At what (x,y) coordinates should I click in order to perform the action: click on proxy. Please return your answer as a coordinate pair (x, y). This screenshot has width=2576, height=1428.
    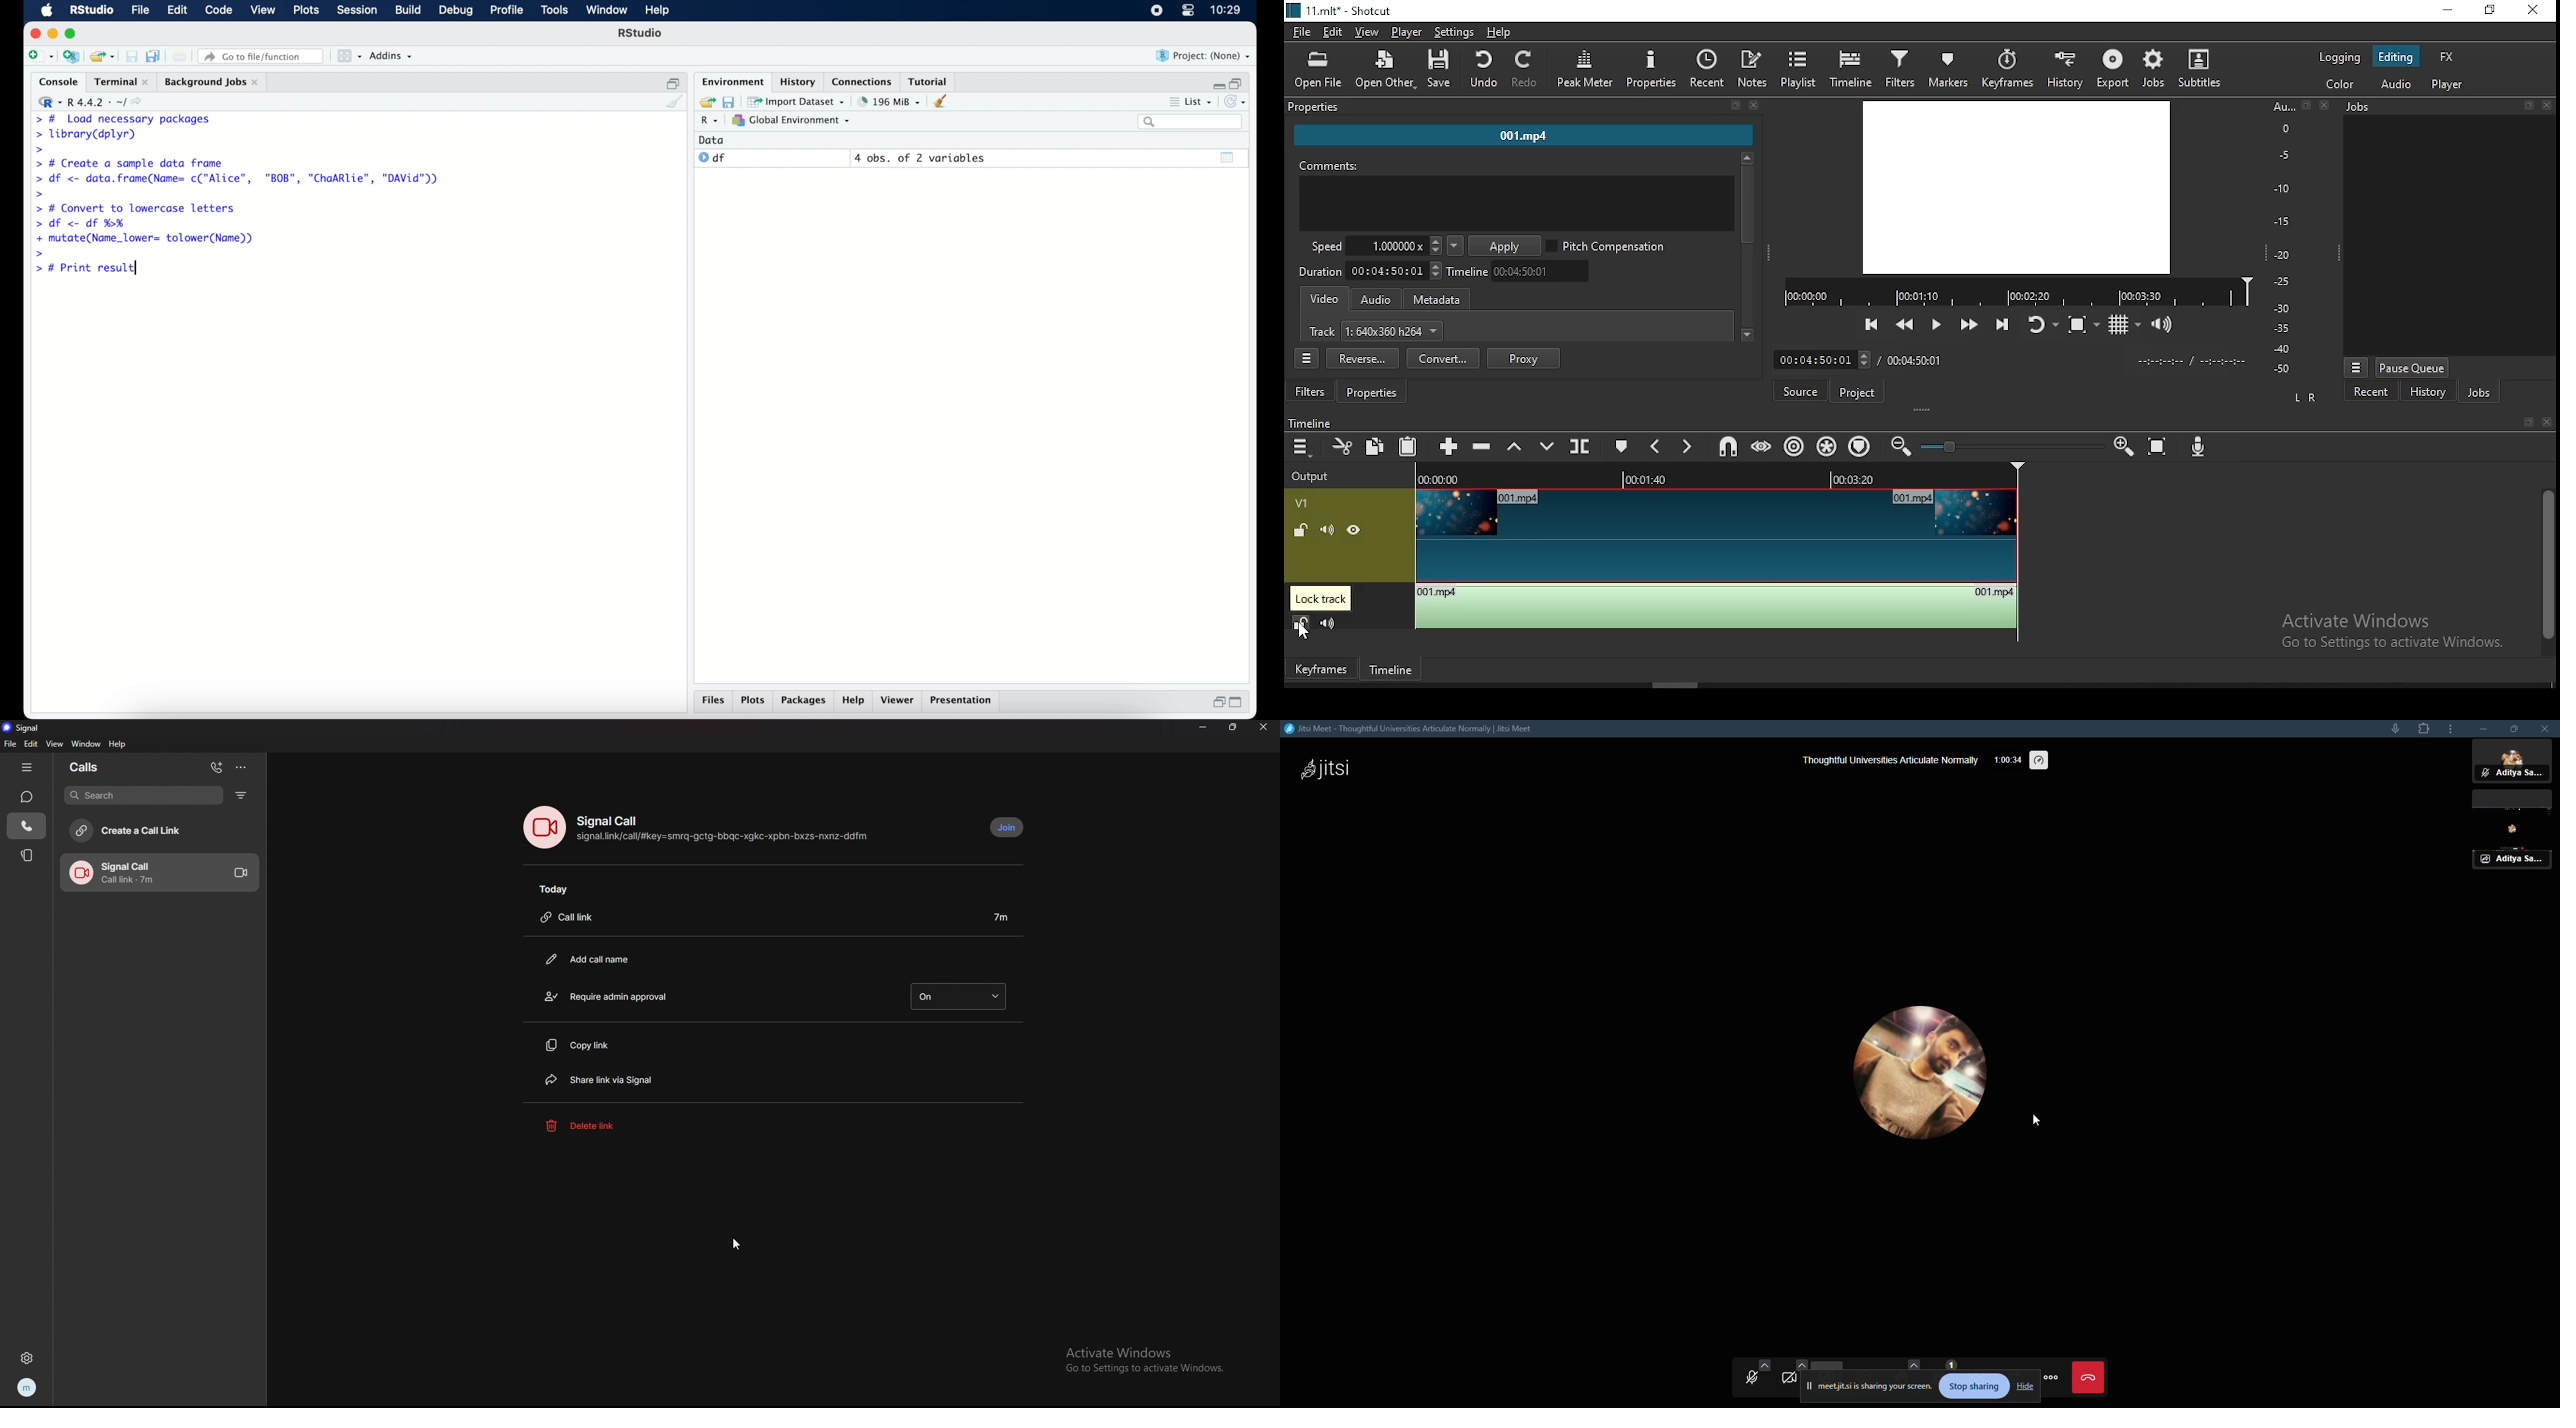
    Looking at the image, I should click on (1525, 358).